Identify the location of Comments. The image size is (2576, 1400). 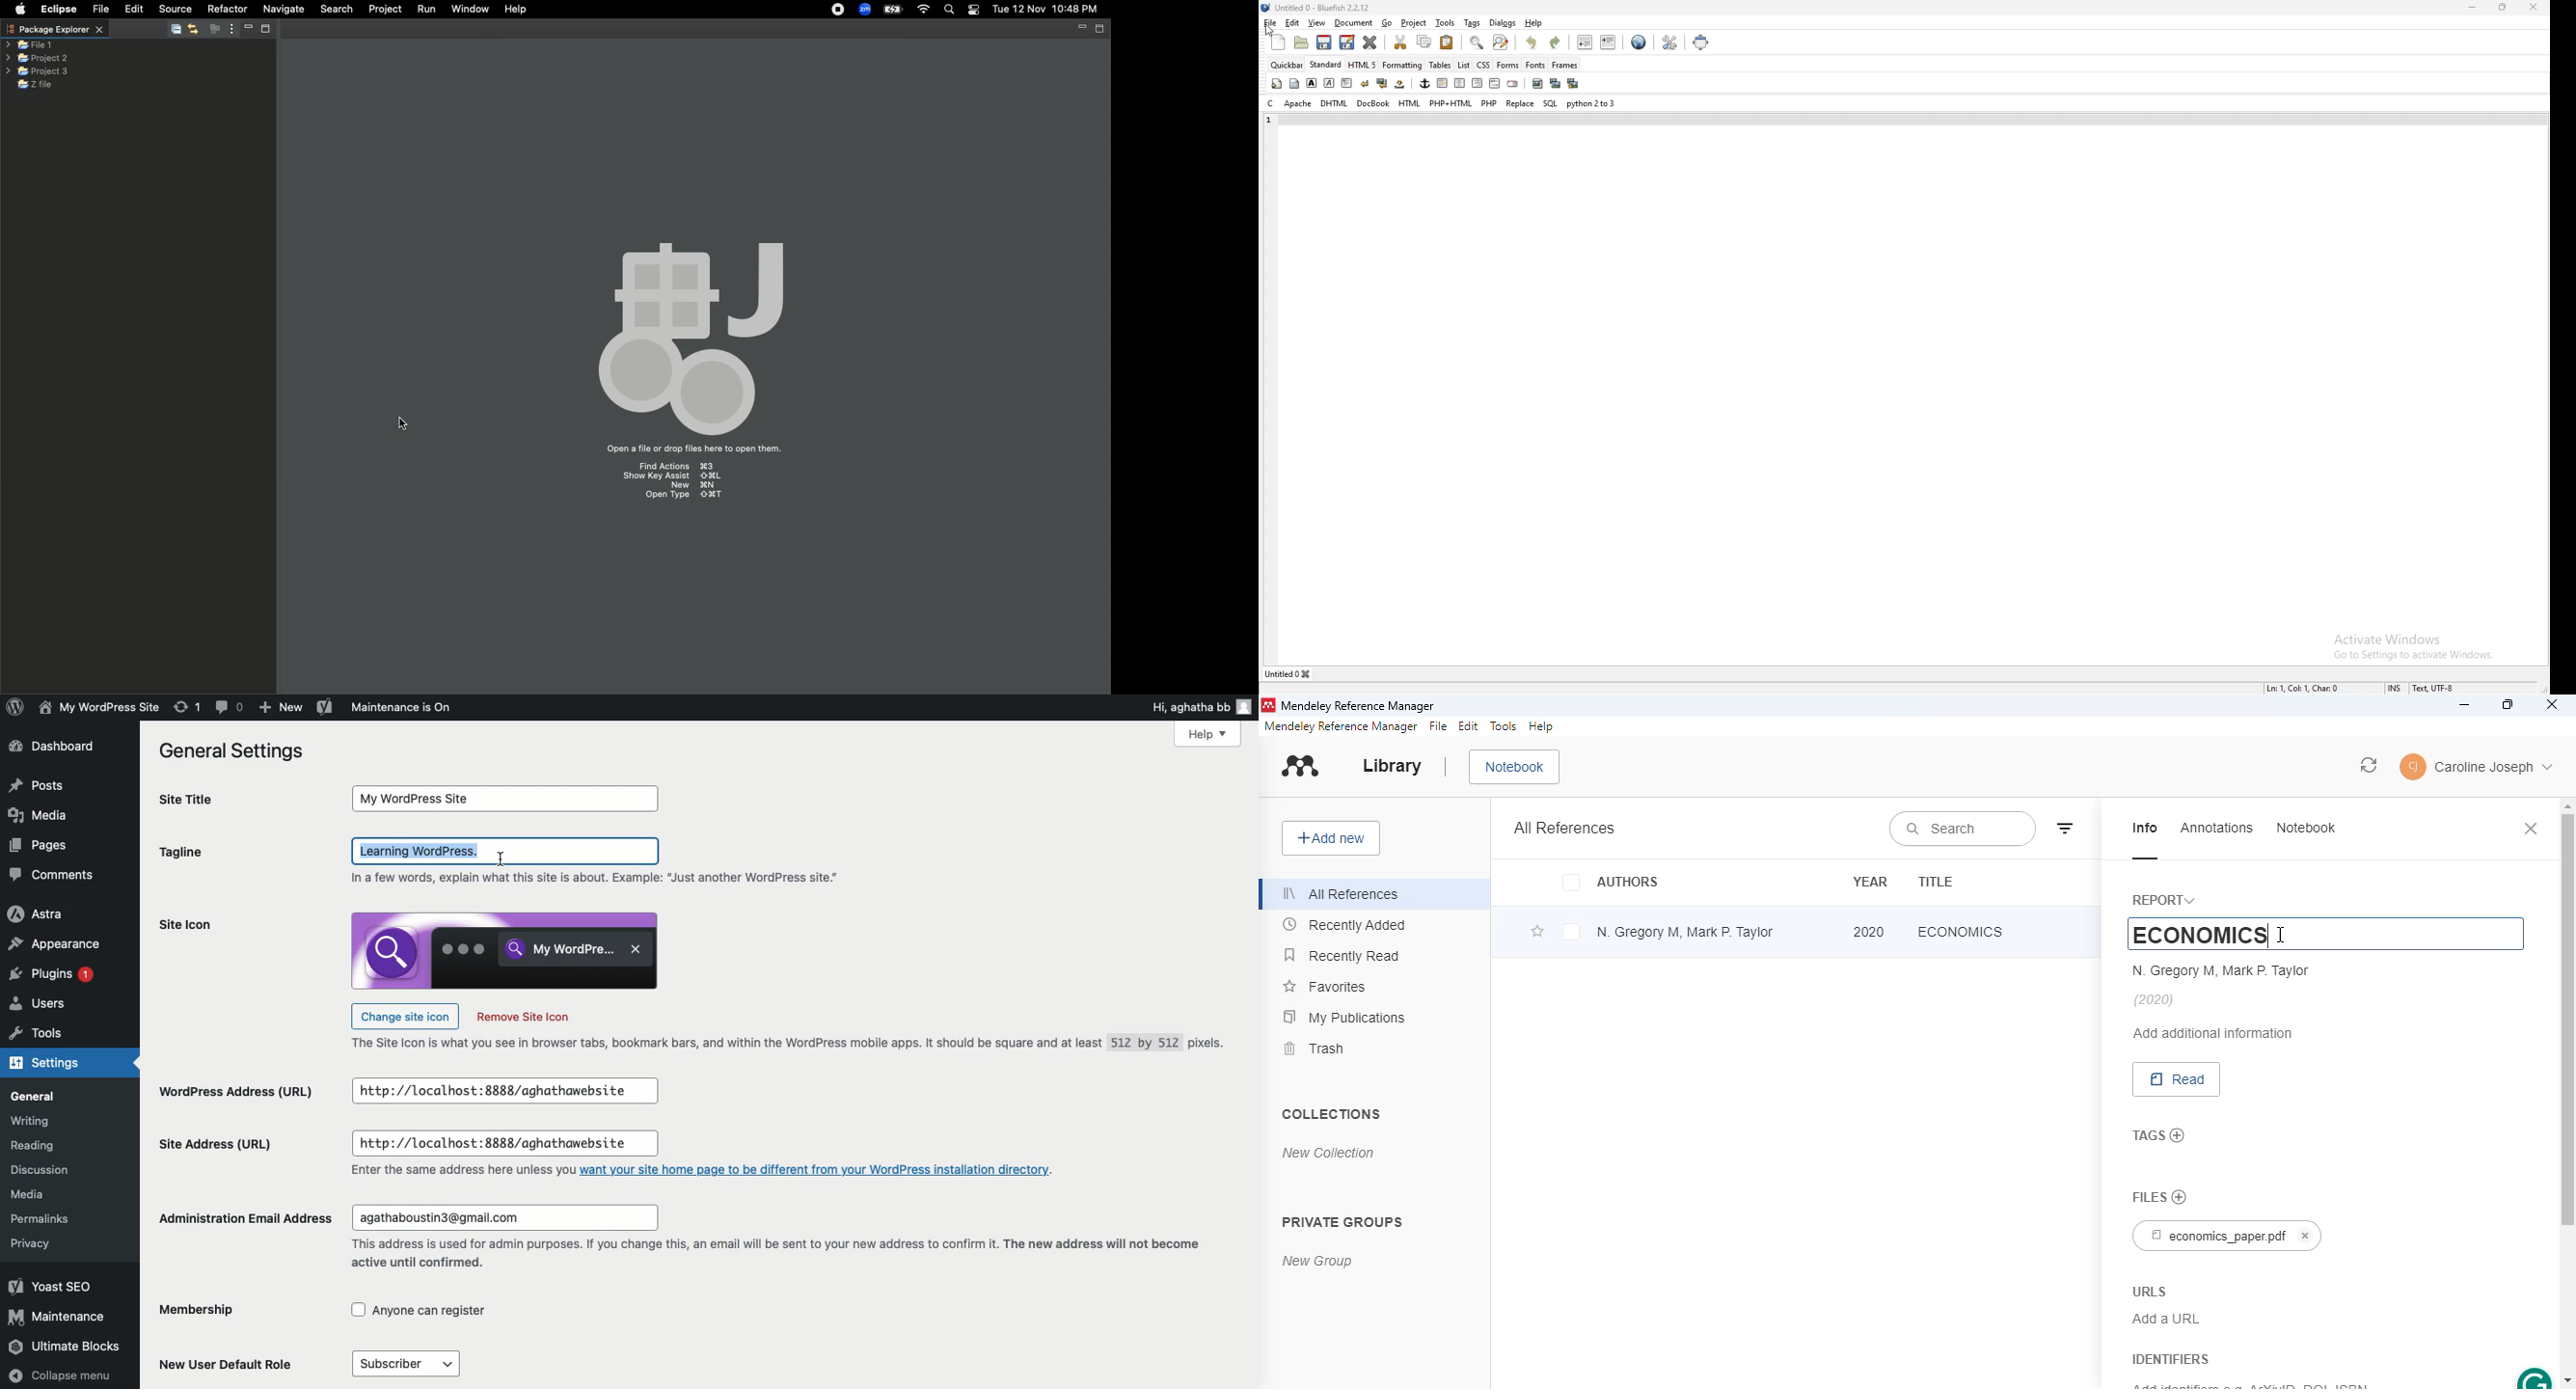
(52, 875).